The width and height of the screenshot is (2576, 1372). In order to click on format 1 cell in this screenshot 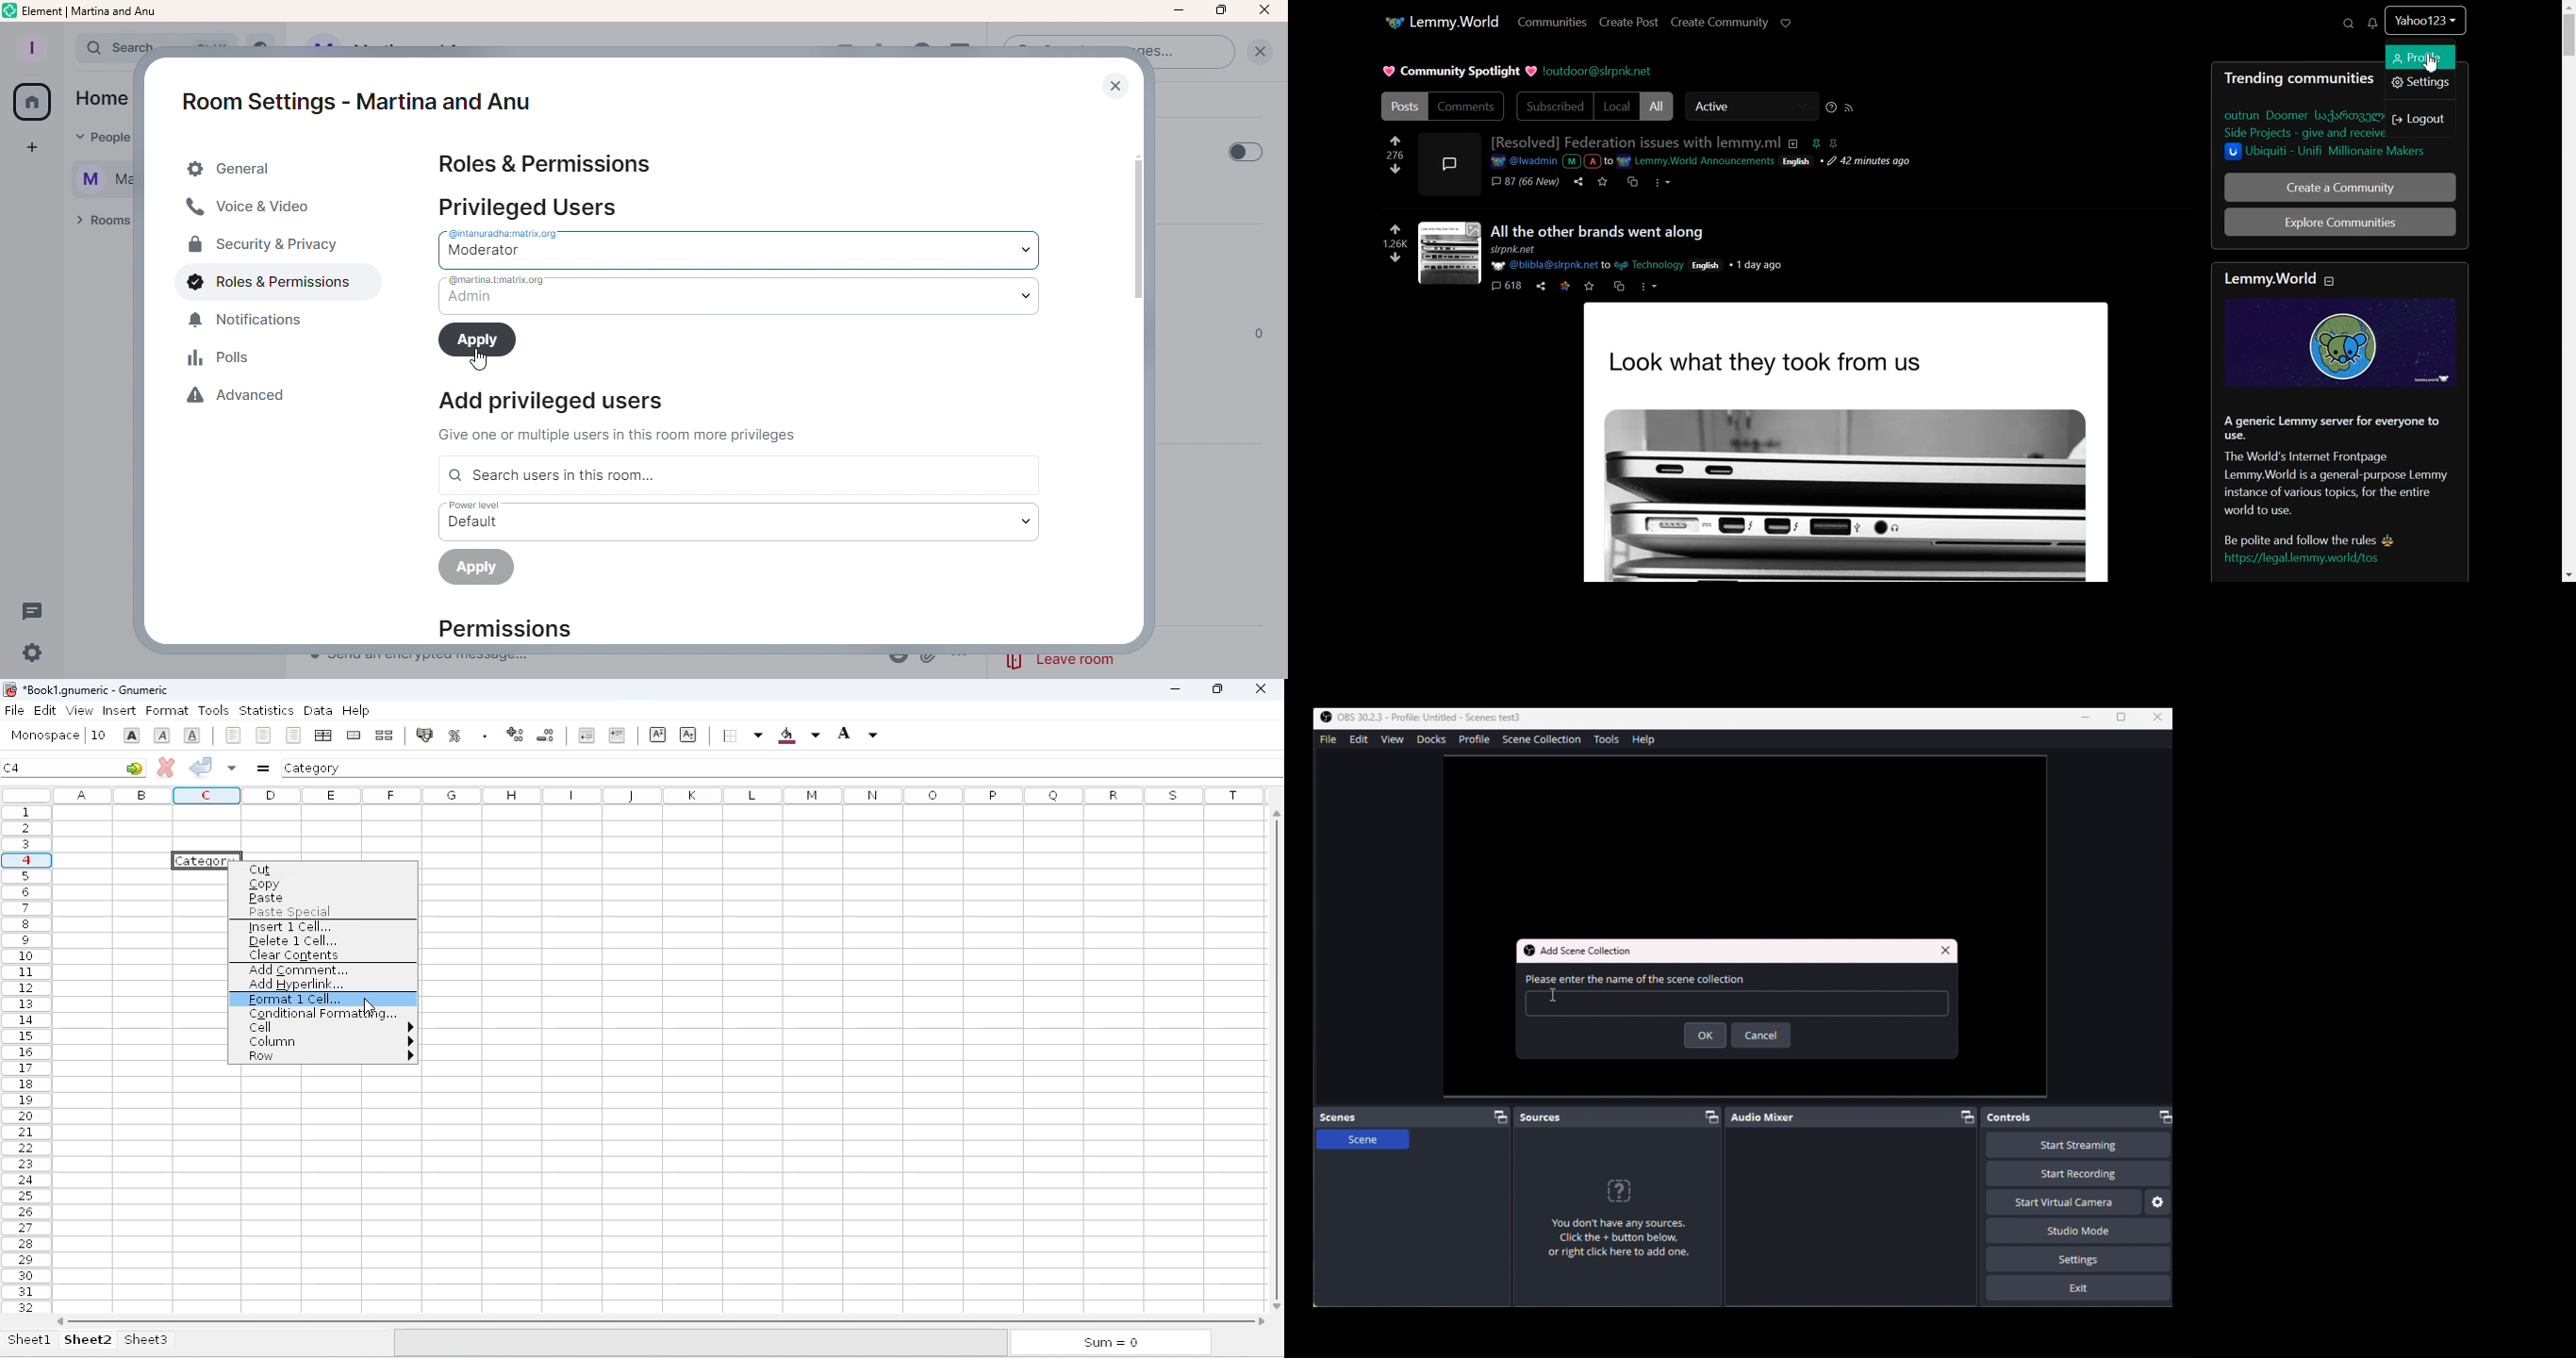, I will do `click(323, 1000)`.